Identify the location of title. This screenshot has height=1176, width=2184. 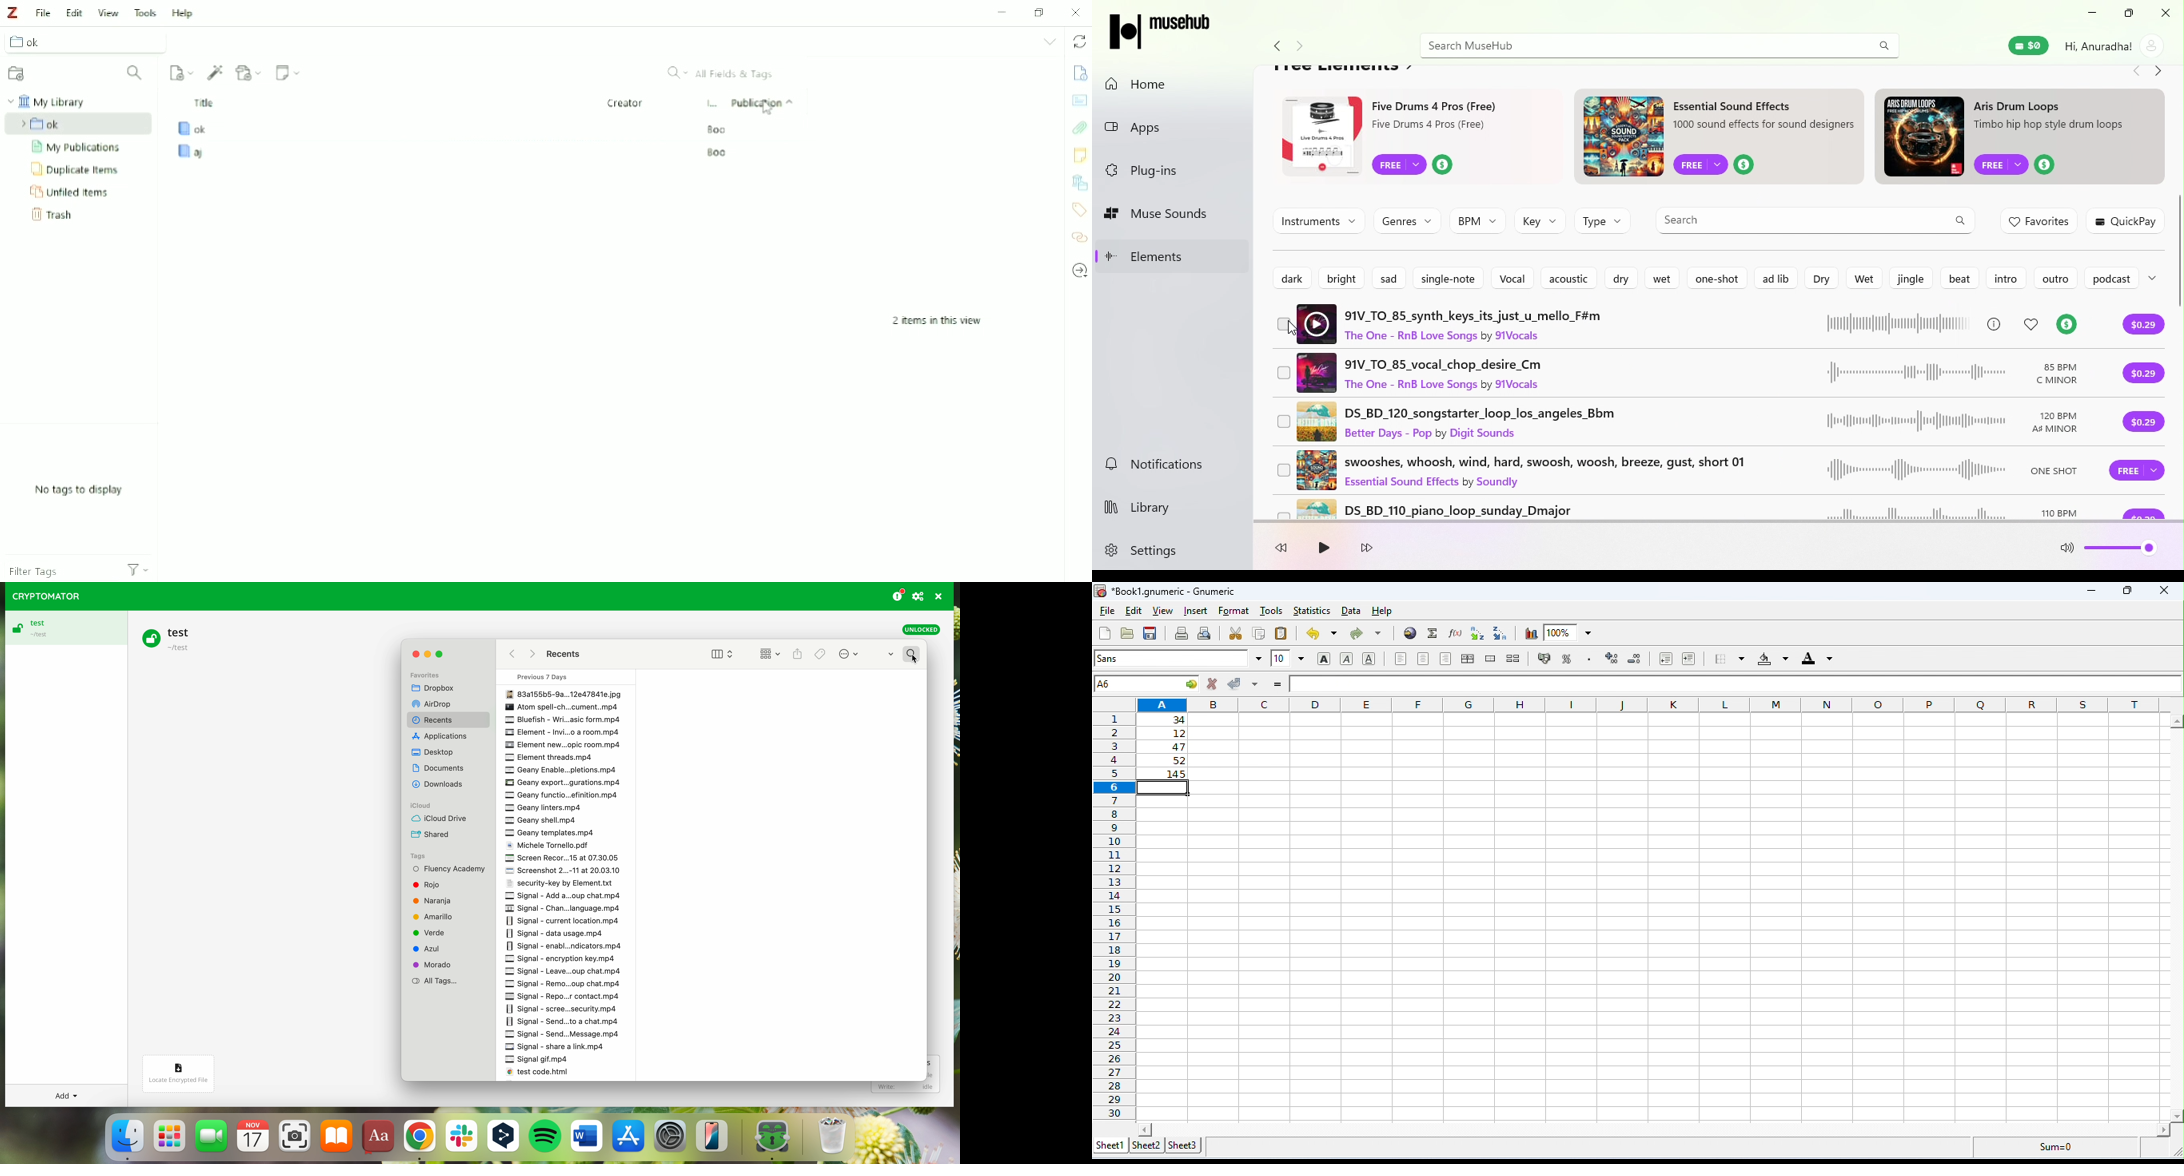
(1164, 592).